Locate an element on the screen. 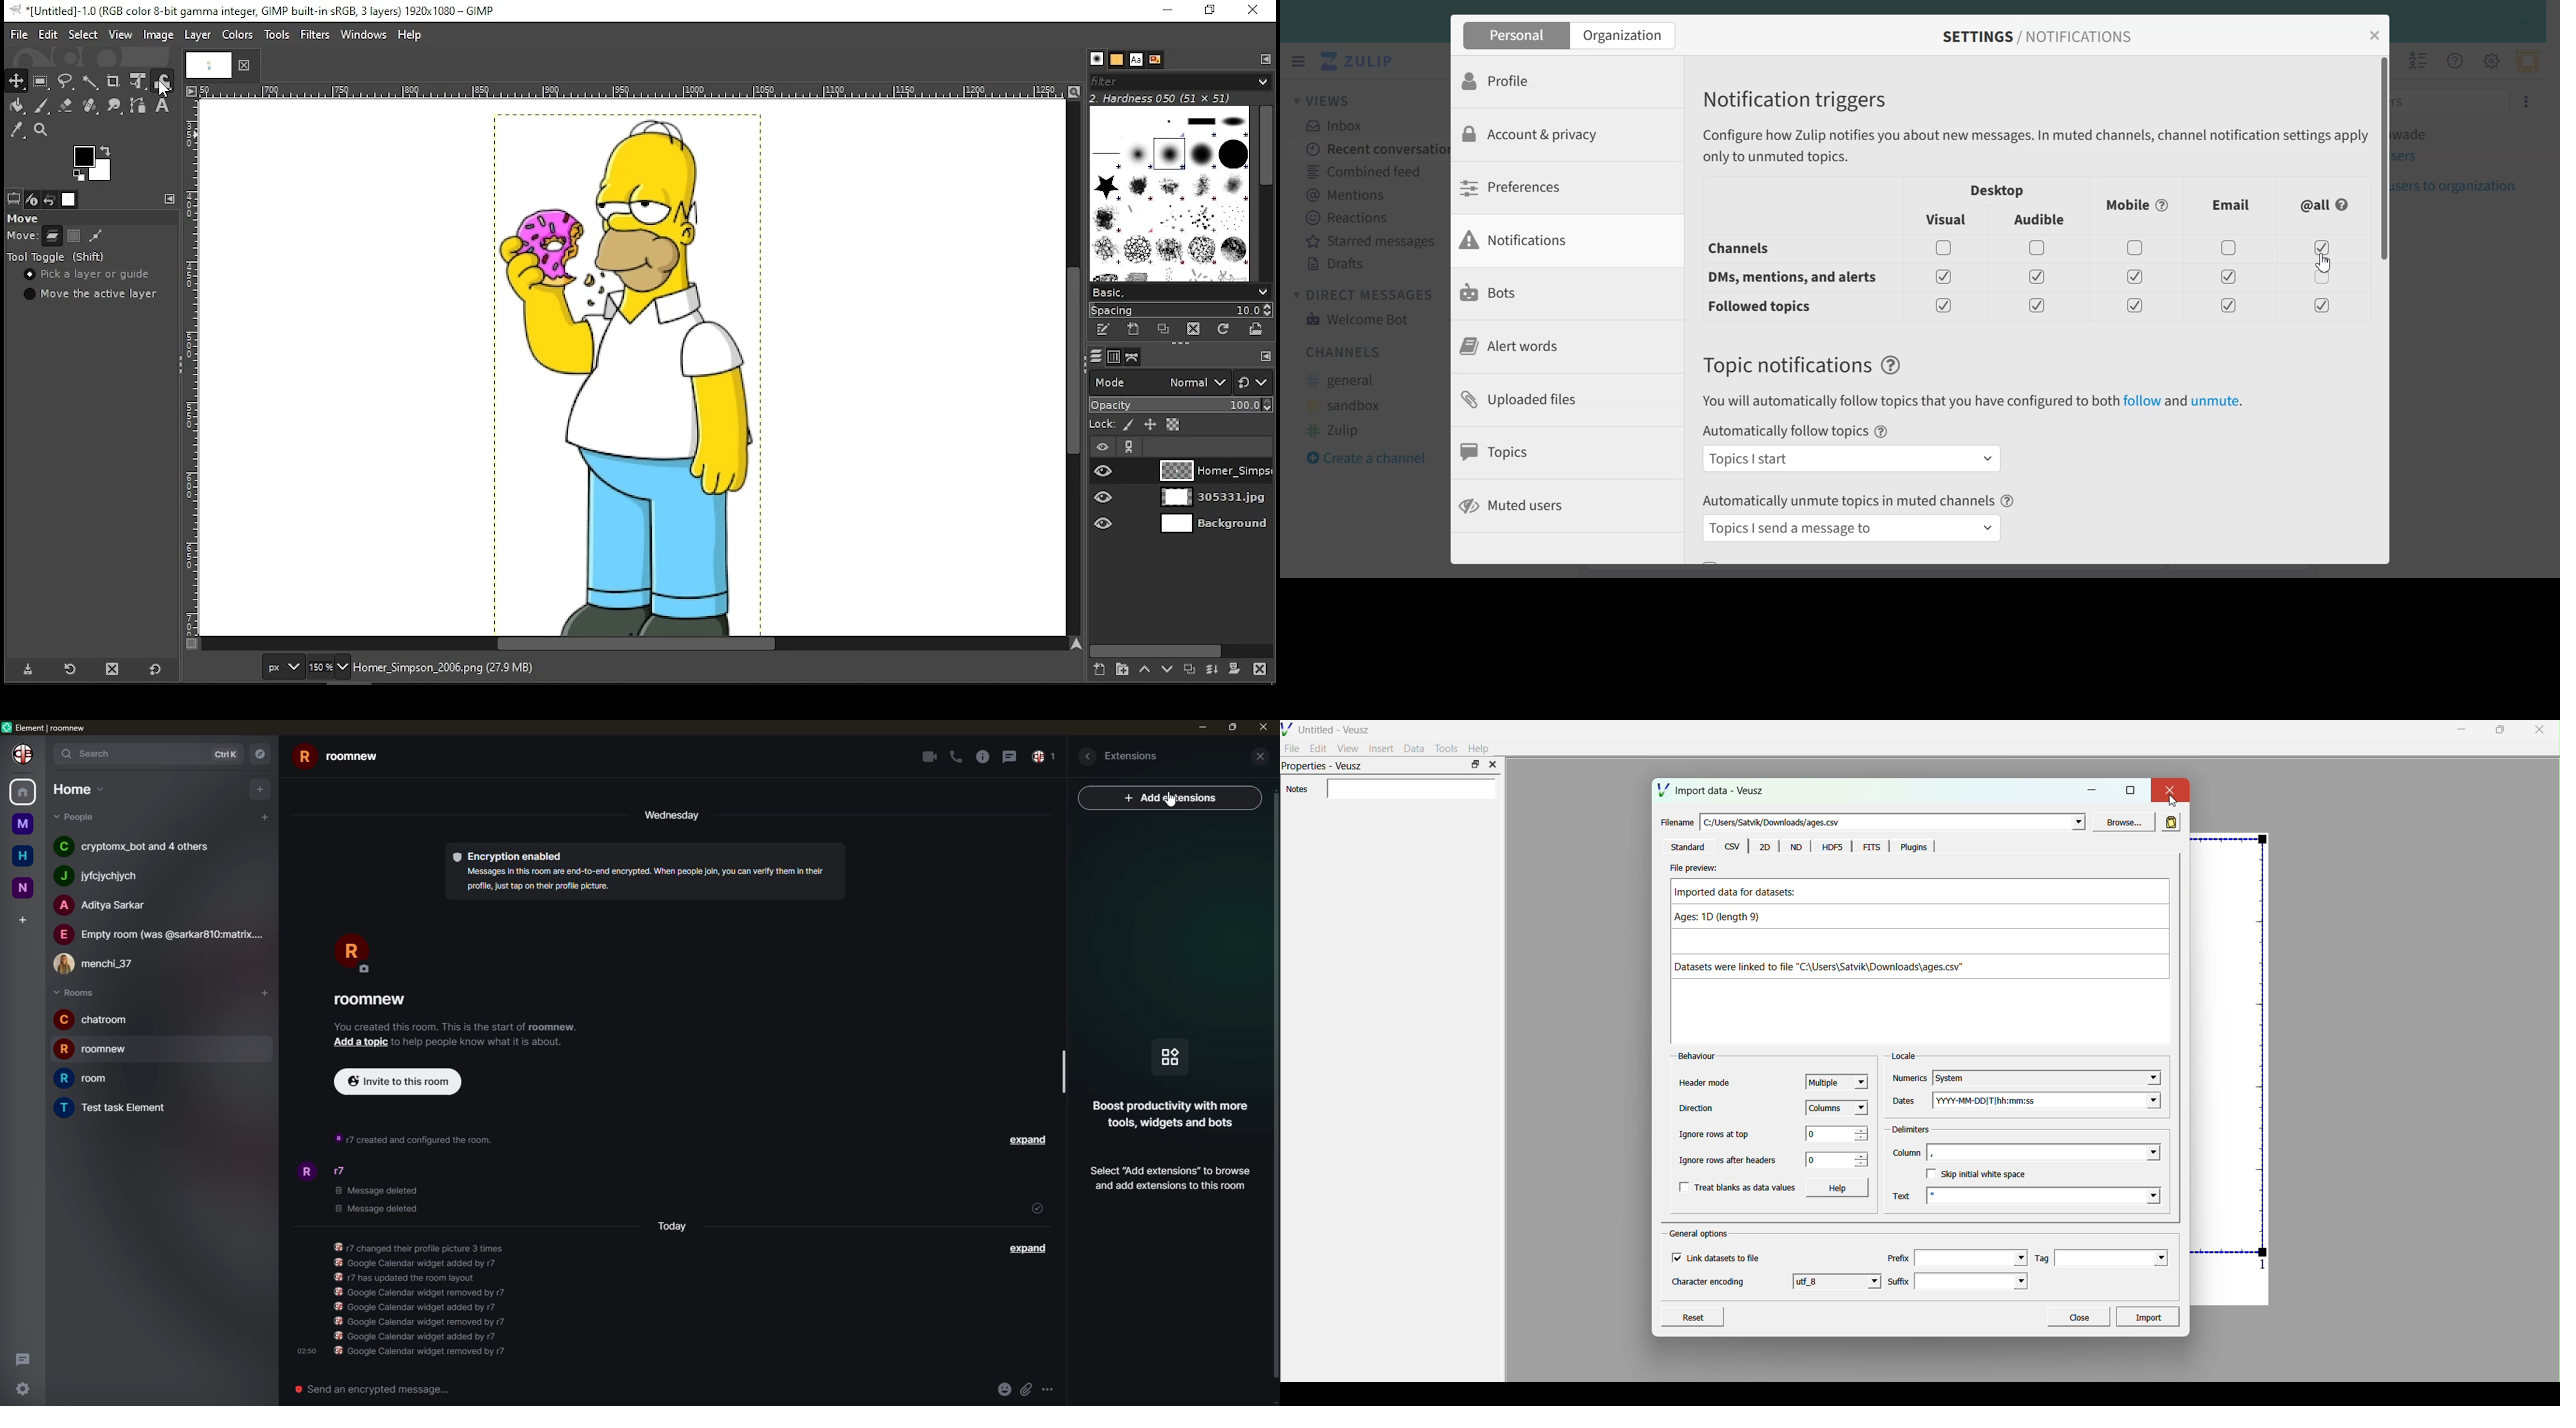  home is located at coordinates (77, 789).